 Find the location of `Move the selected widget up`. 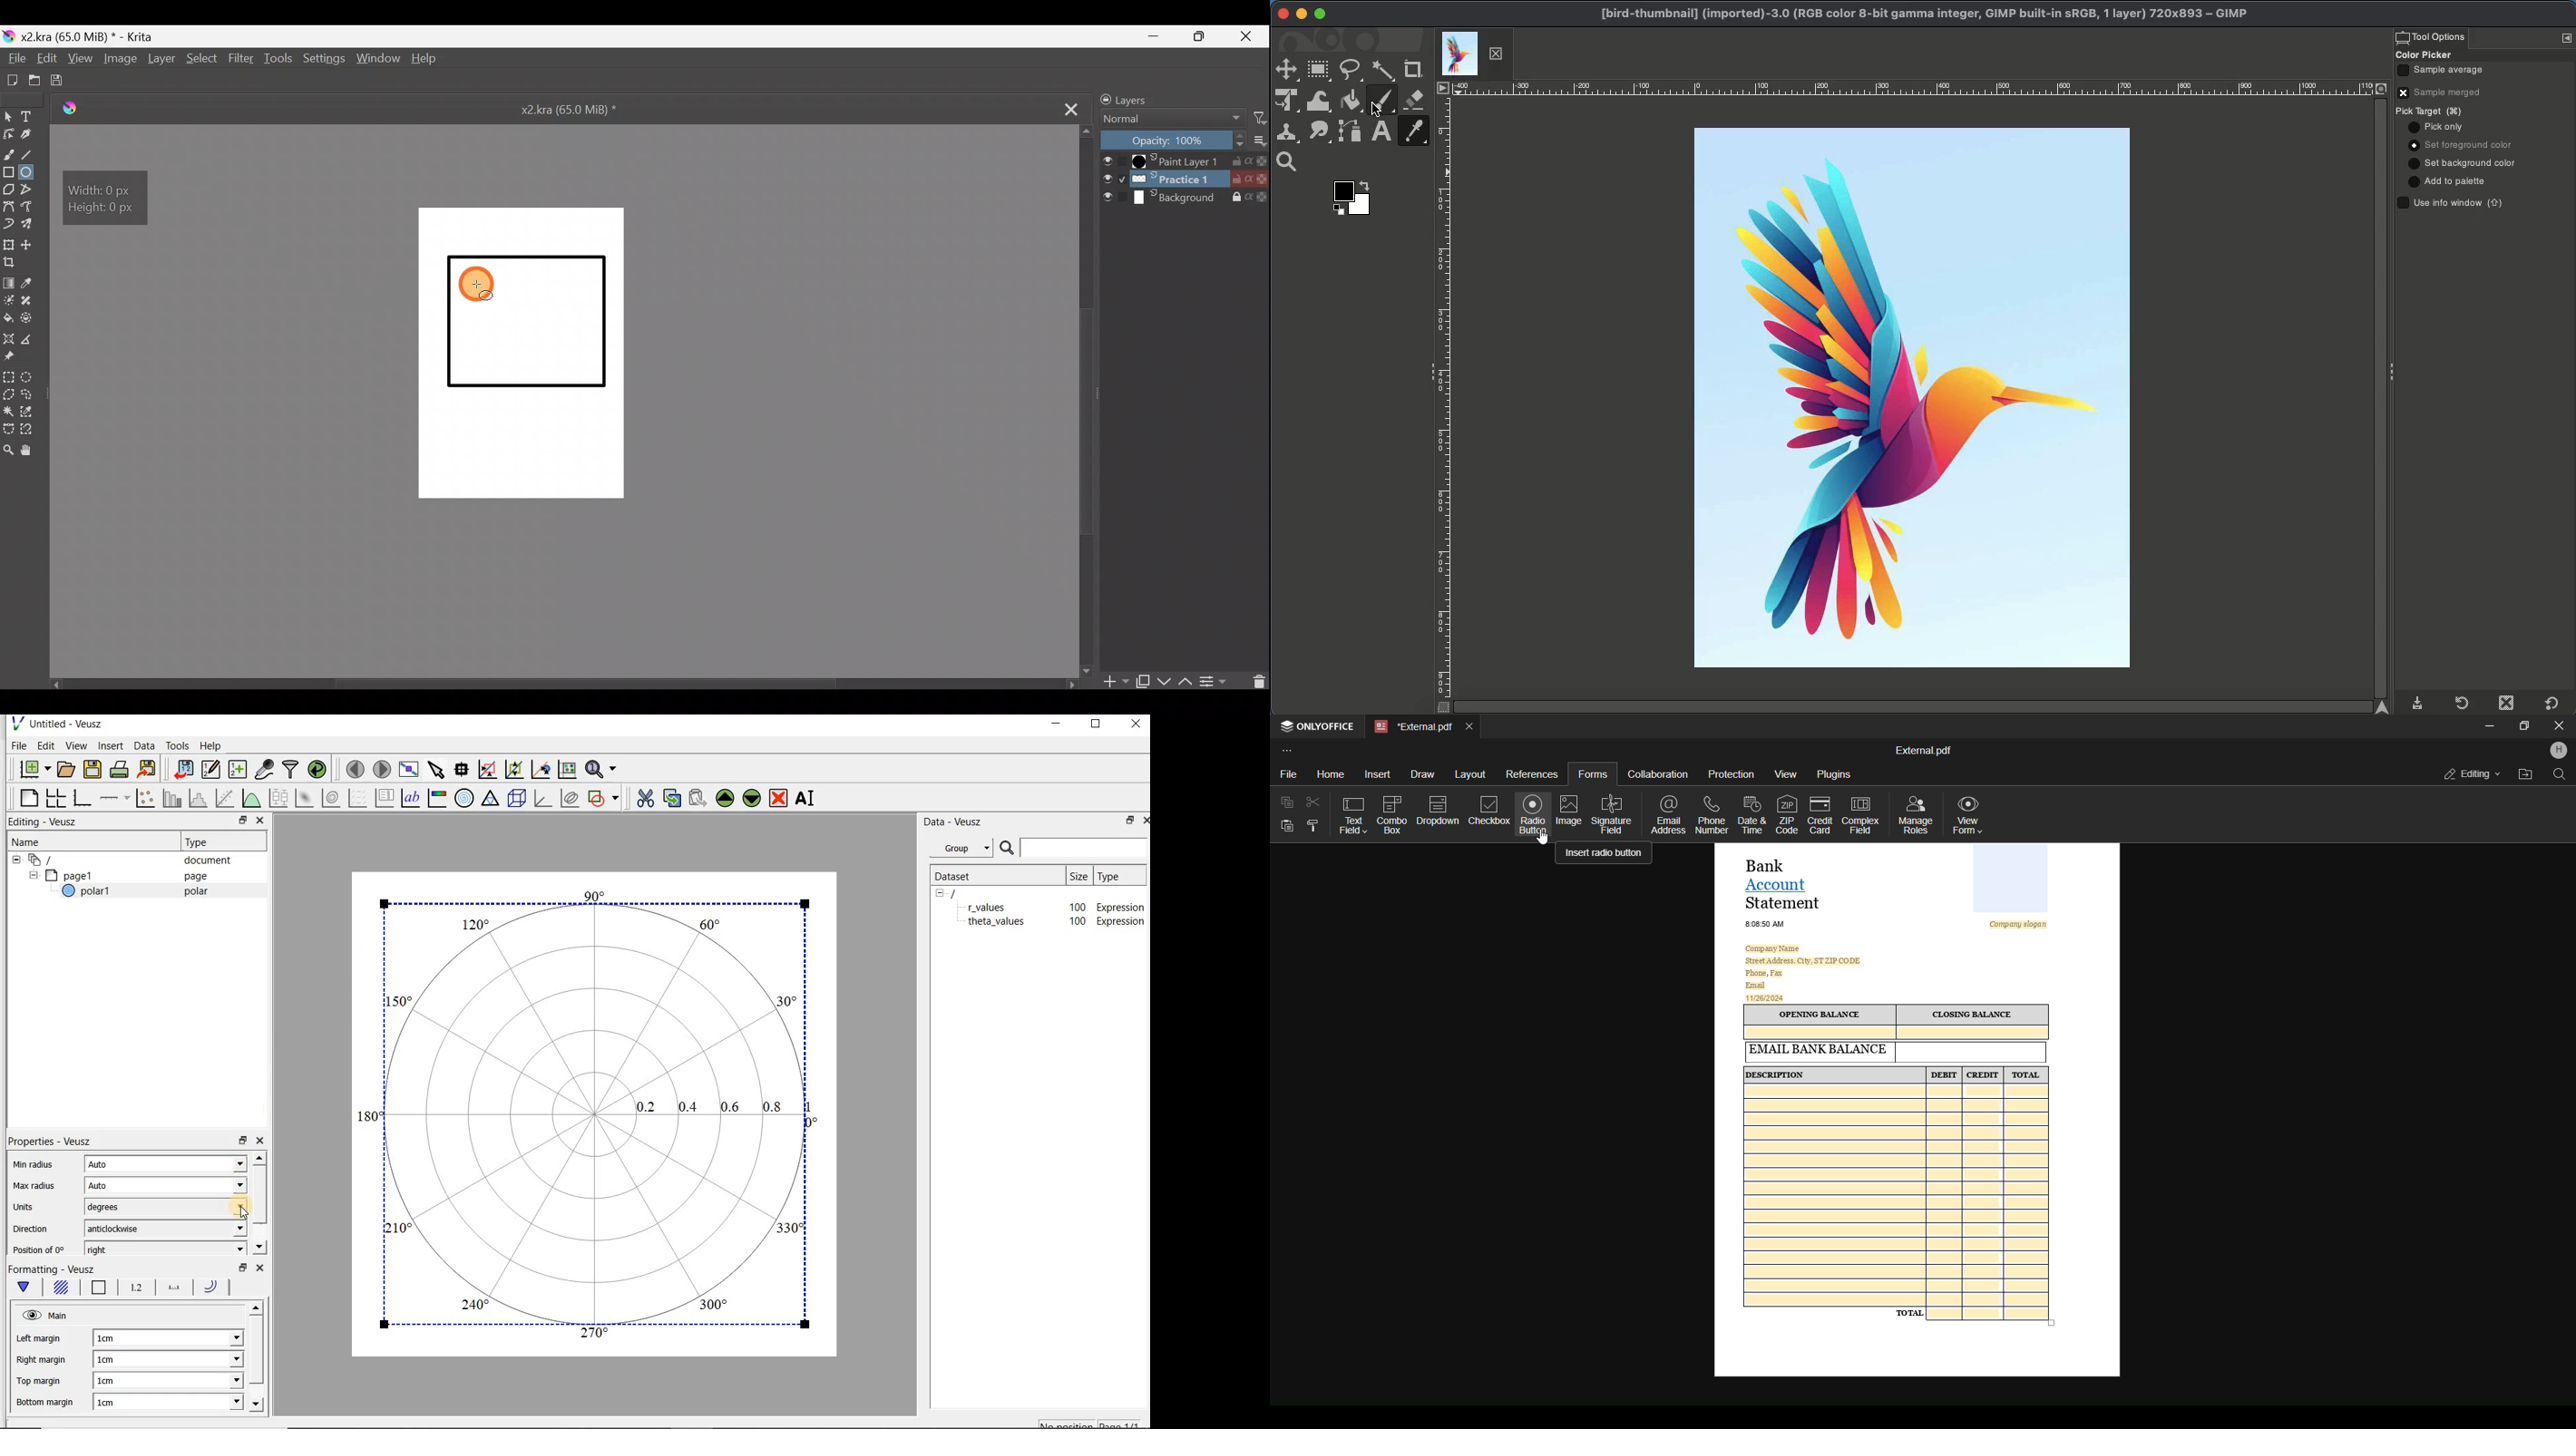

Move the selected widget up is located at coordinates (725, 798).